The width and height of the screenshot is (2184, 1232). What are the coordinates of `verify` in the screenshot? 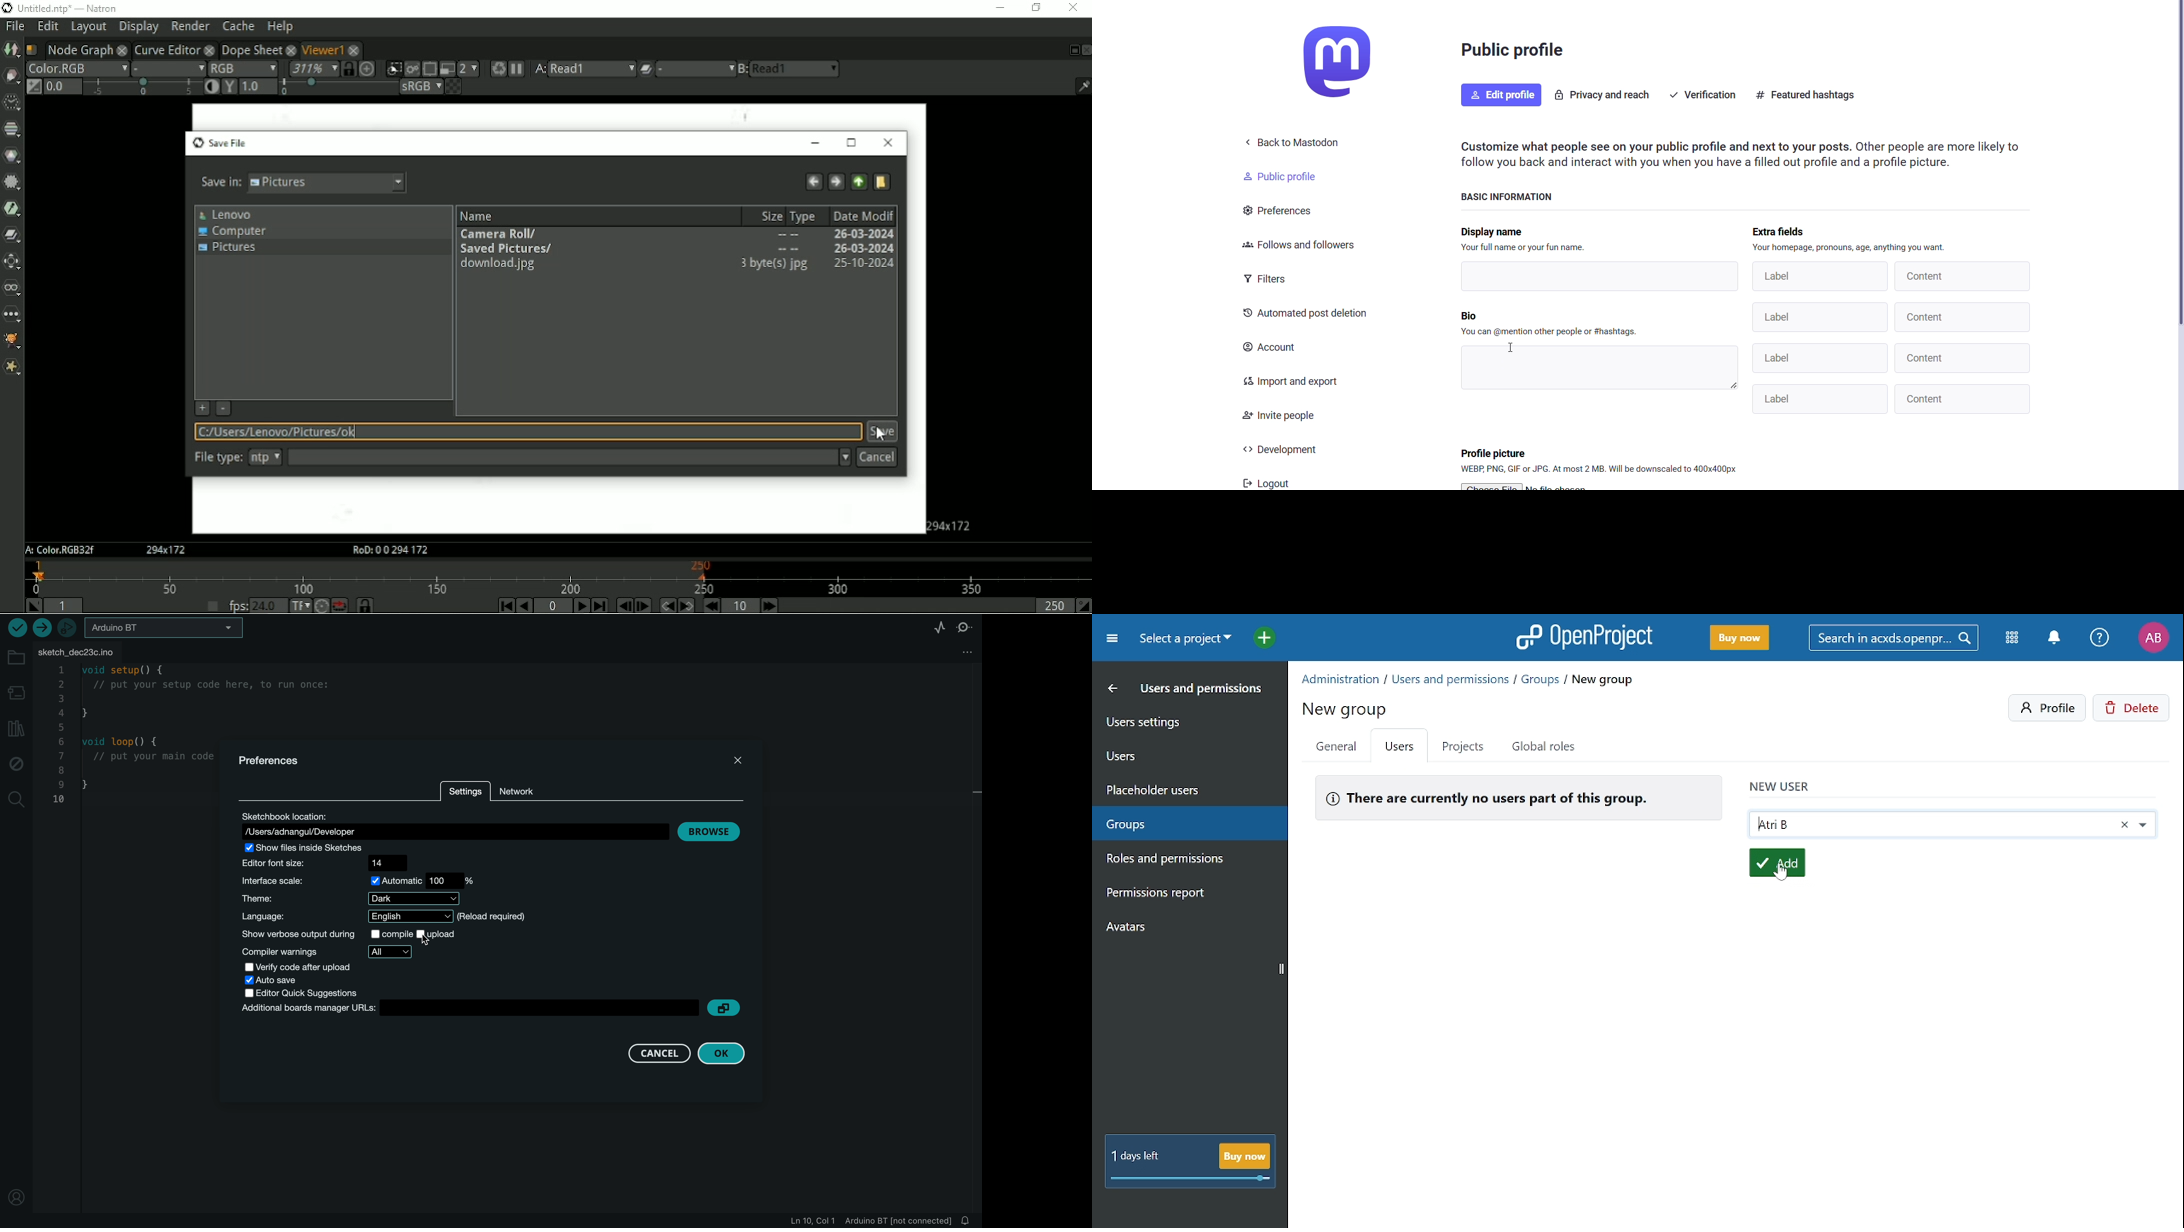 It's located at (16, 628).